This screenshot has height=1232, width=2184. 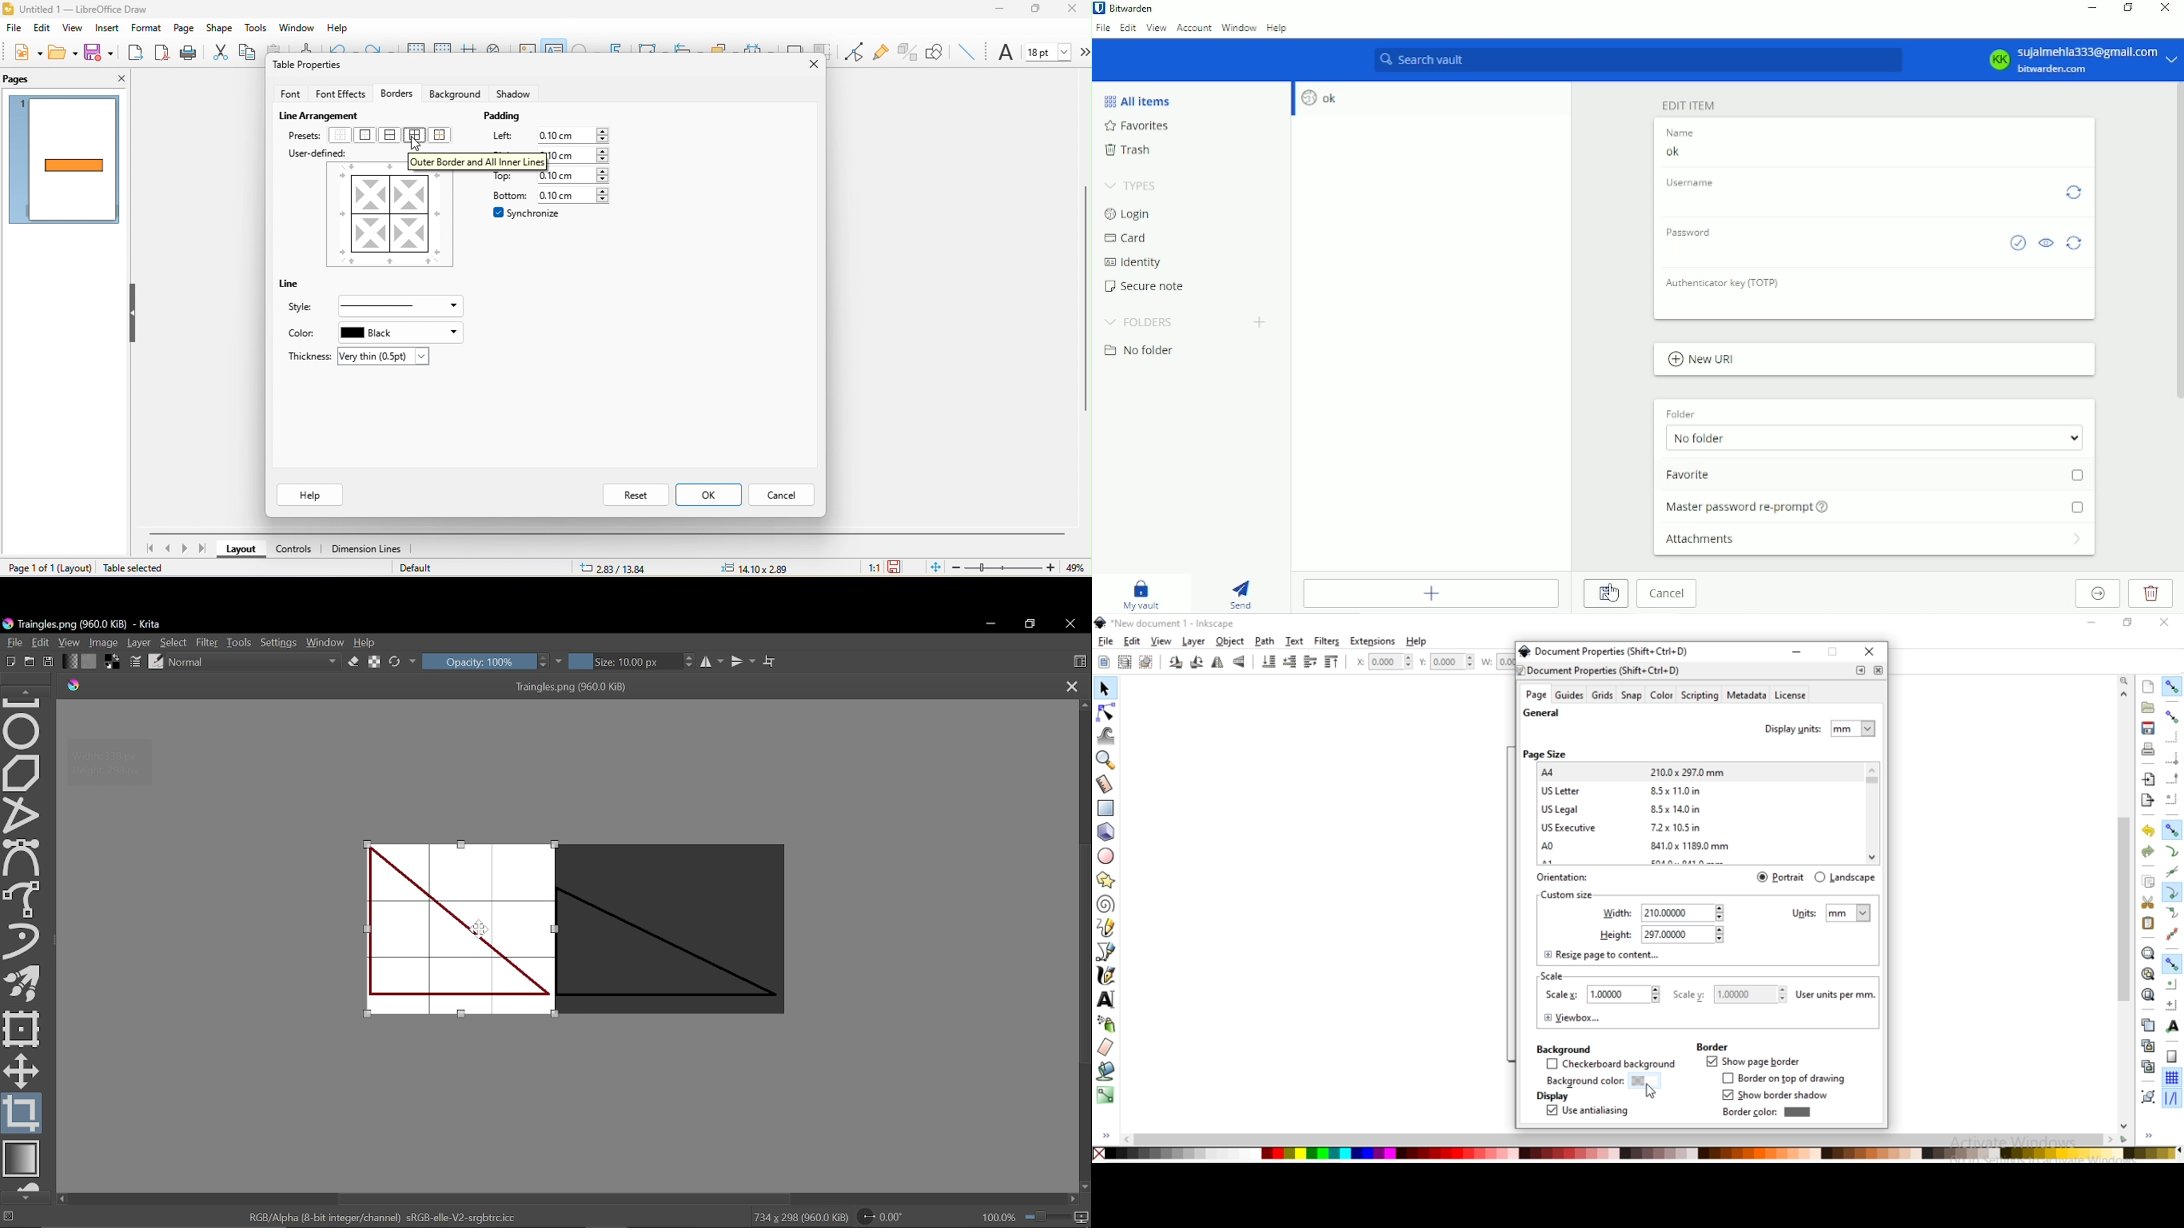 I want to click on text, so click(x=1296, y=641).